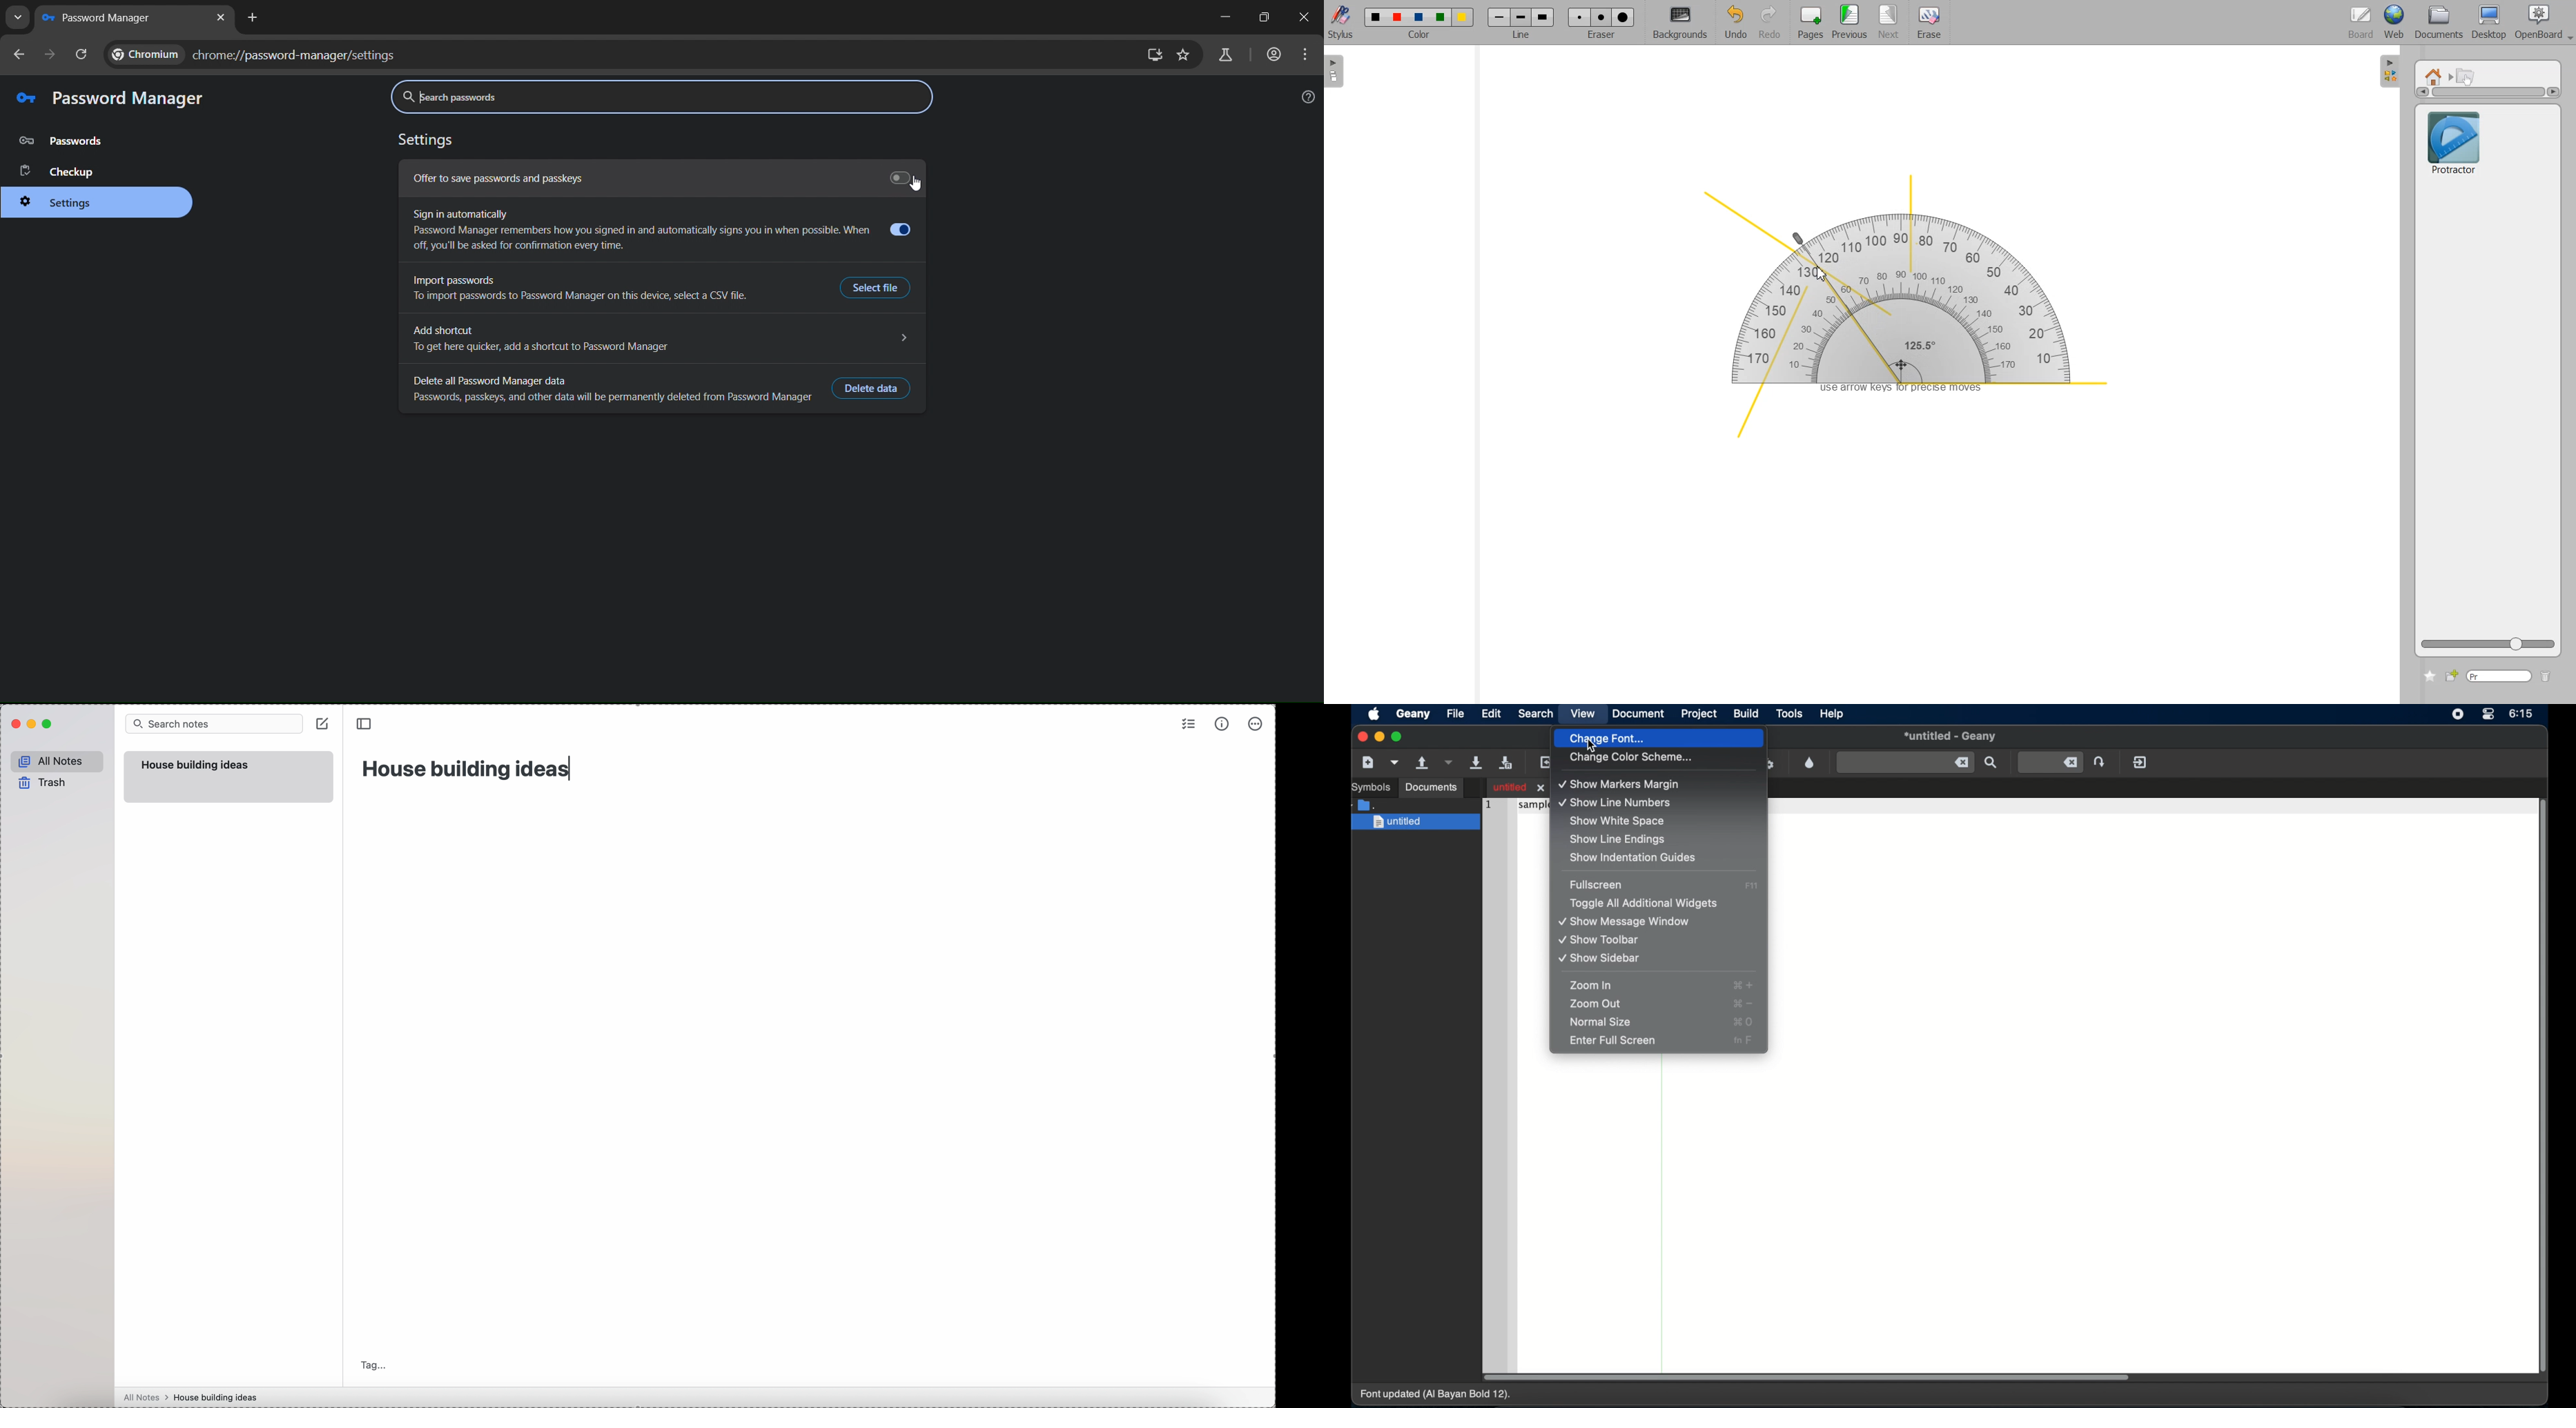  Describe the element at coordinates (196, 766) in the screenshot. I see `house building ideas` at that location.